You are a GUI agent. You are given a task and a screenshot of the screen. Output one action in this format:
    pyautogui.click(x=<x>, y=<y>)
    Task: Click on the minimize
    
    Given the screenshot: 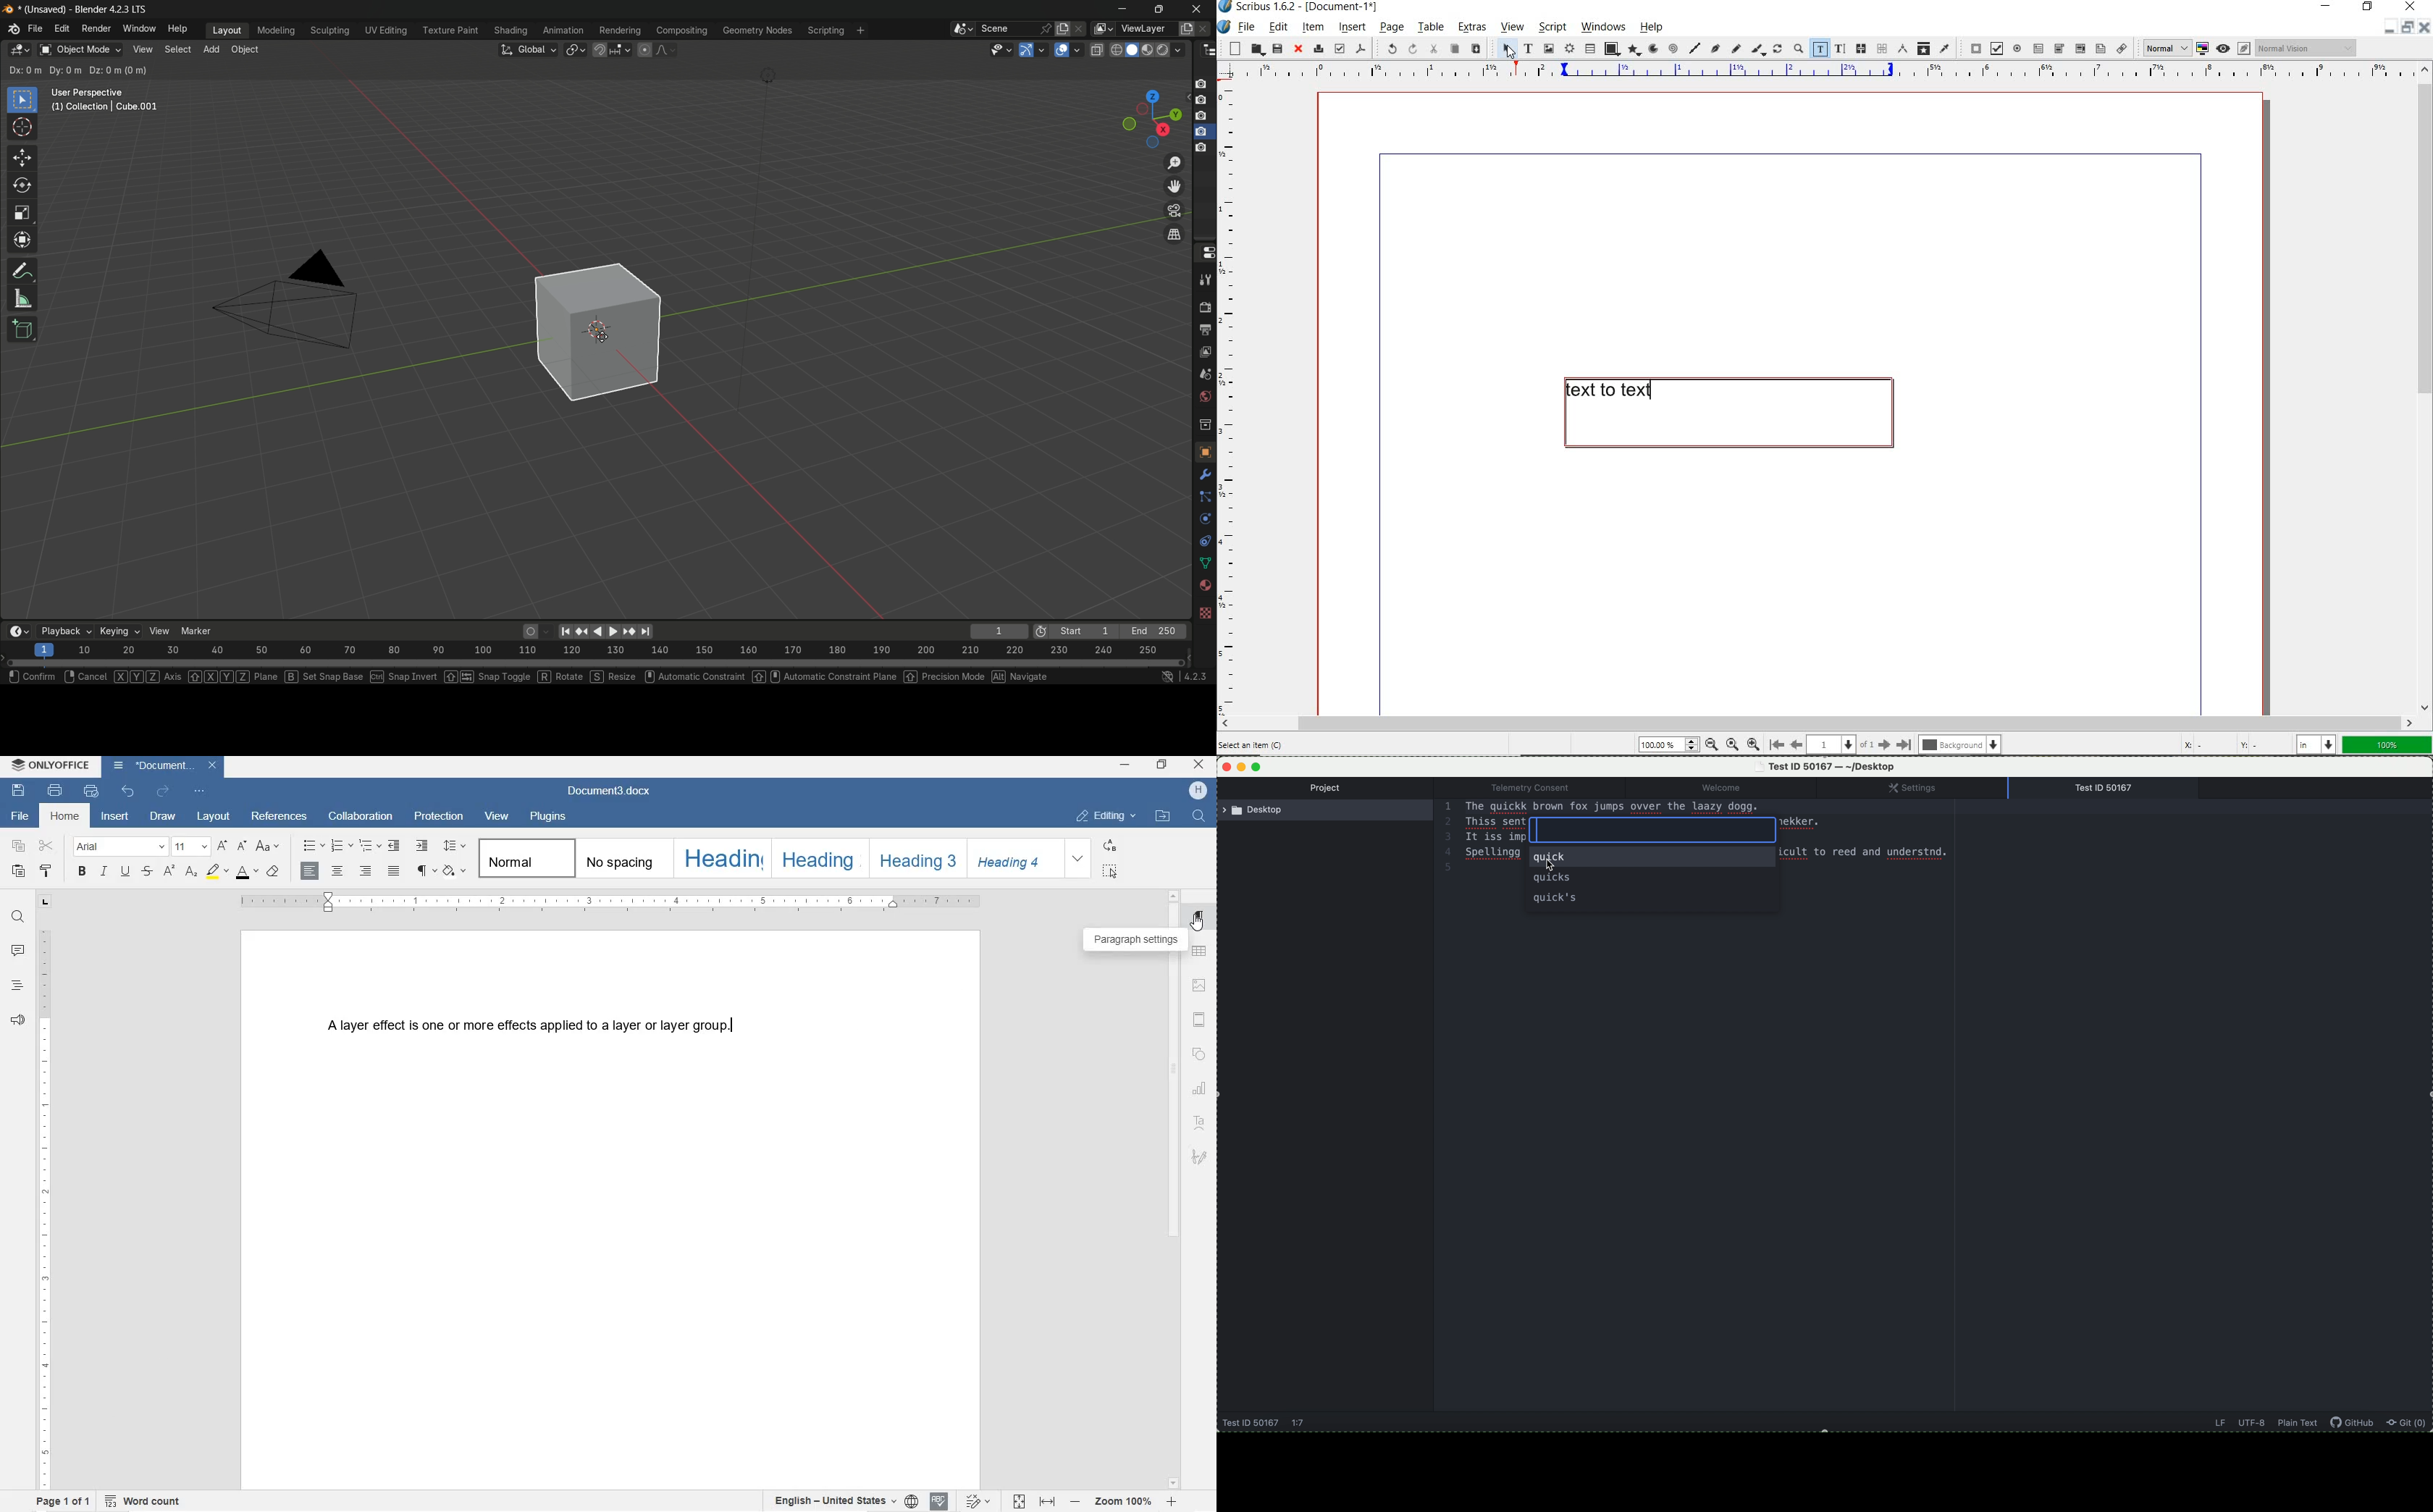 What is the action you would take?
    pyautogui.click(x=1121, y=8)
    